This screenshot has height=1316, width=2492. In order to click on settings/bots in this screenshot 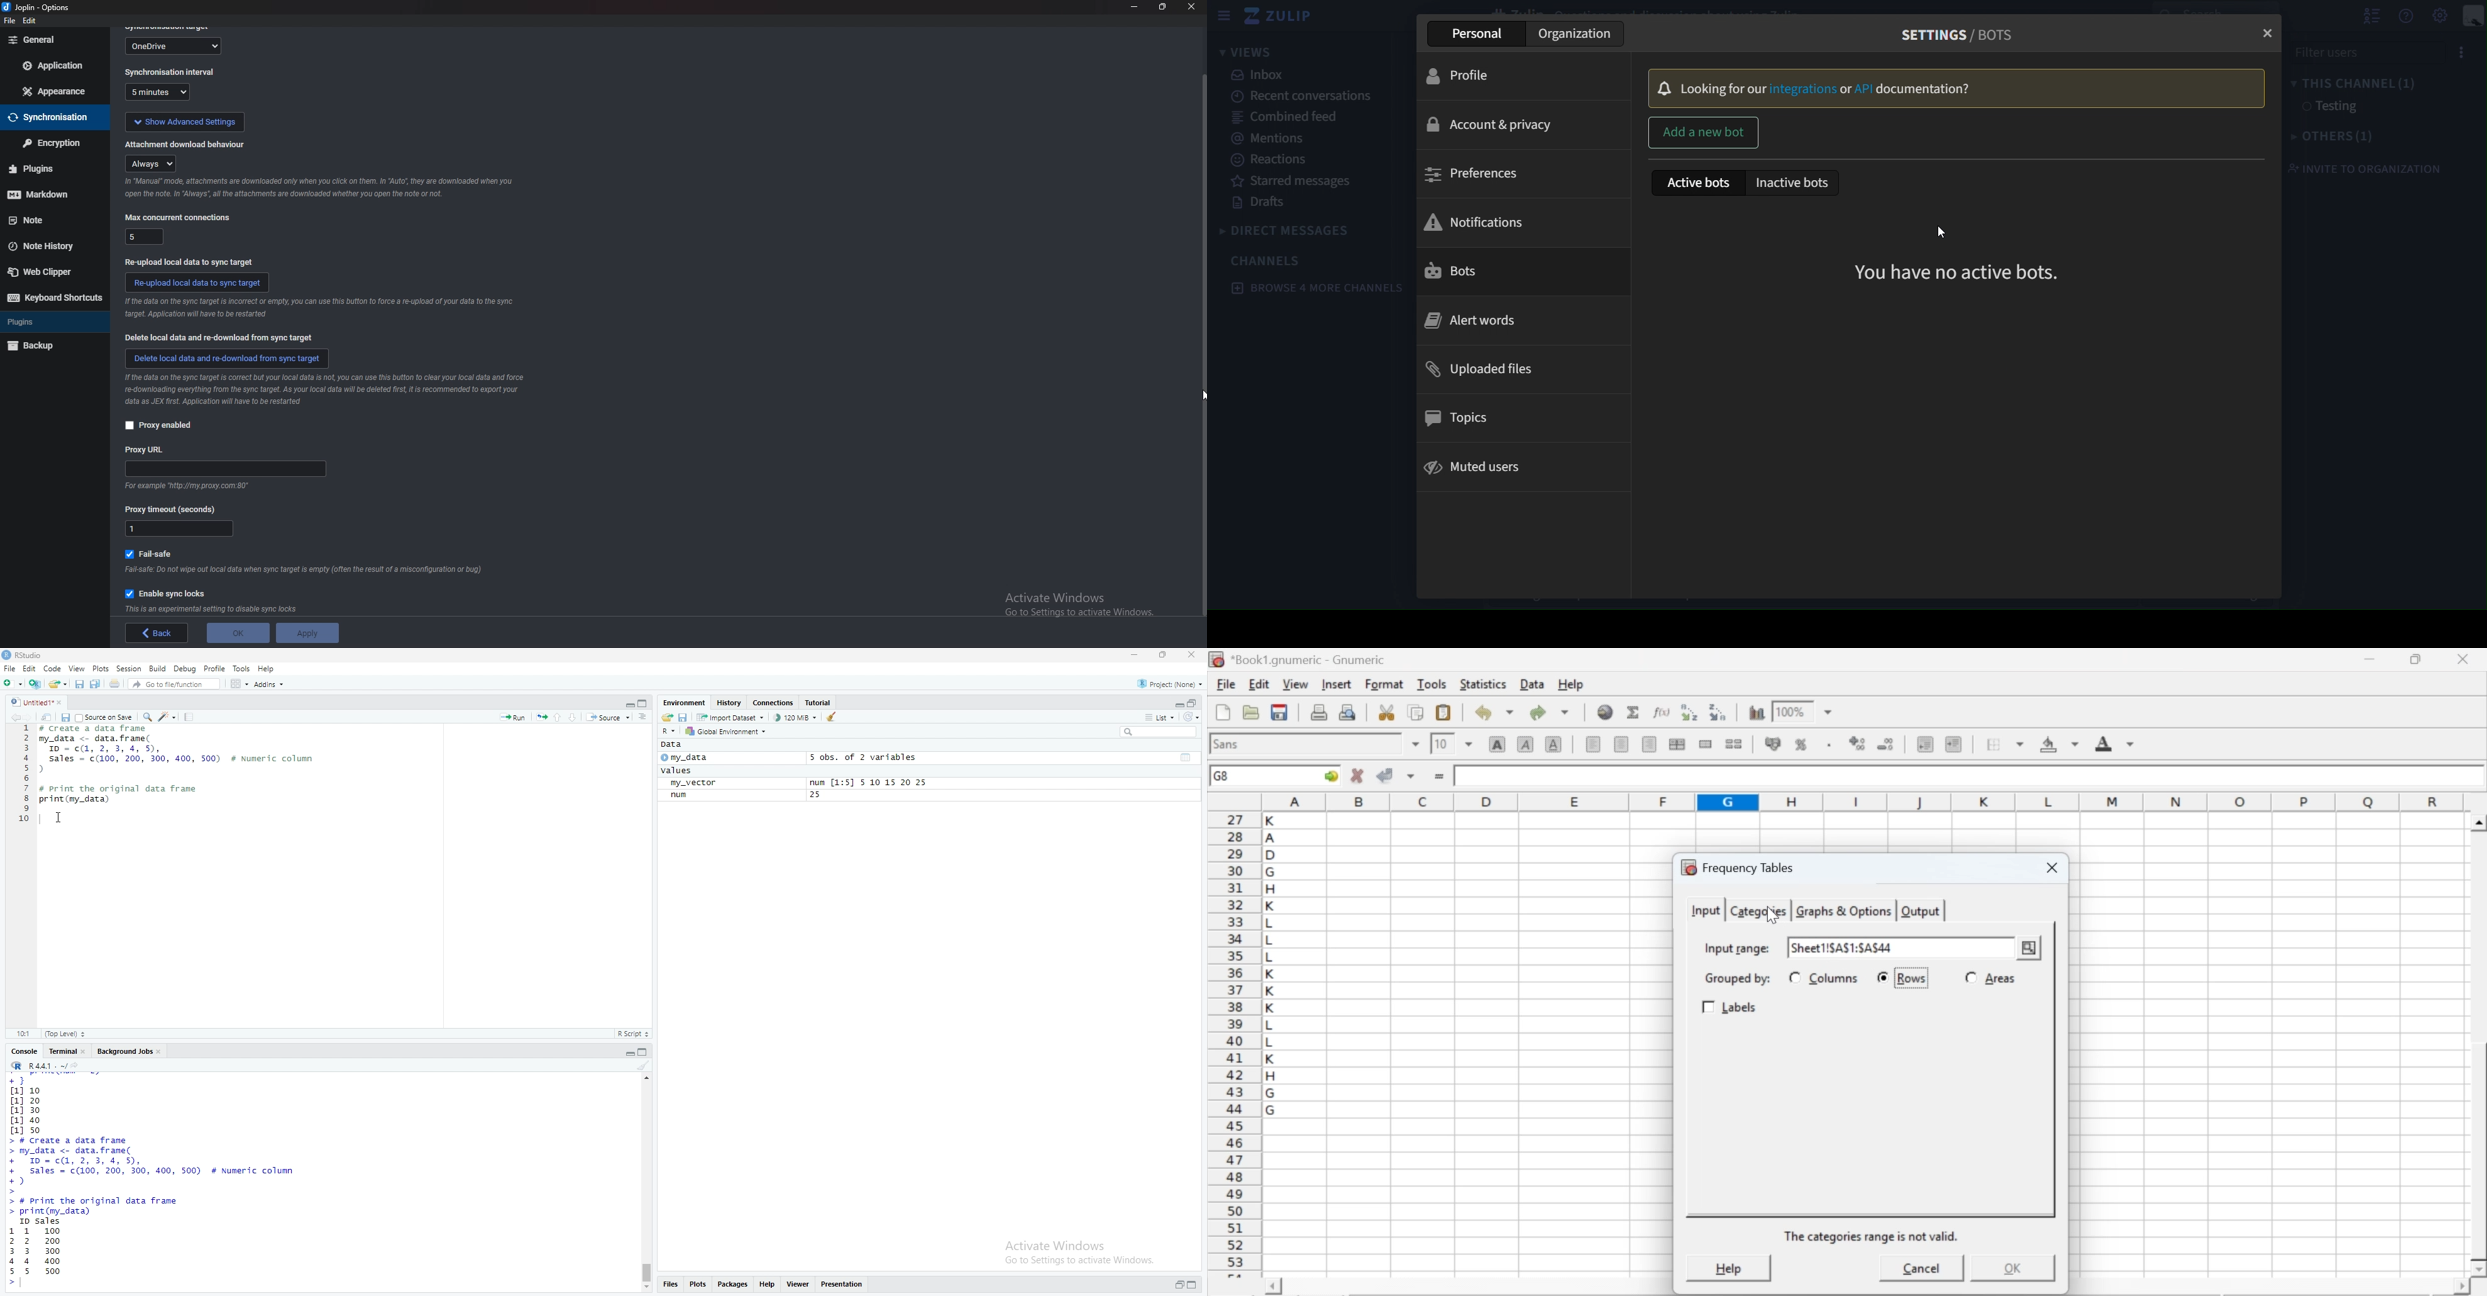, I will do `click(1959, 32)`.